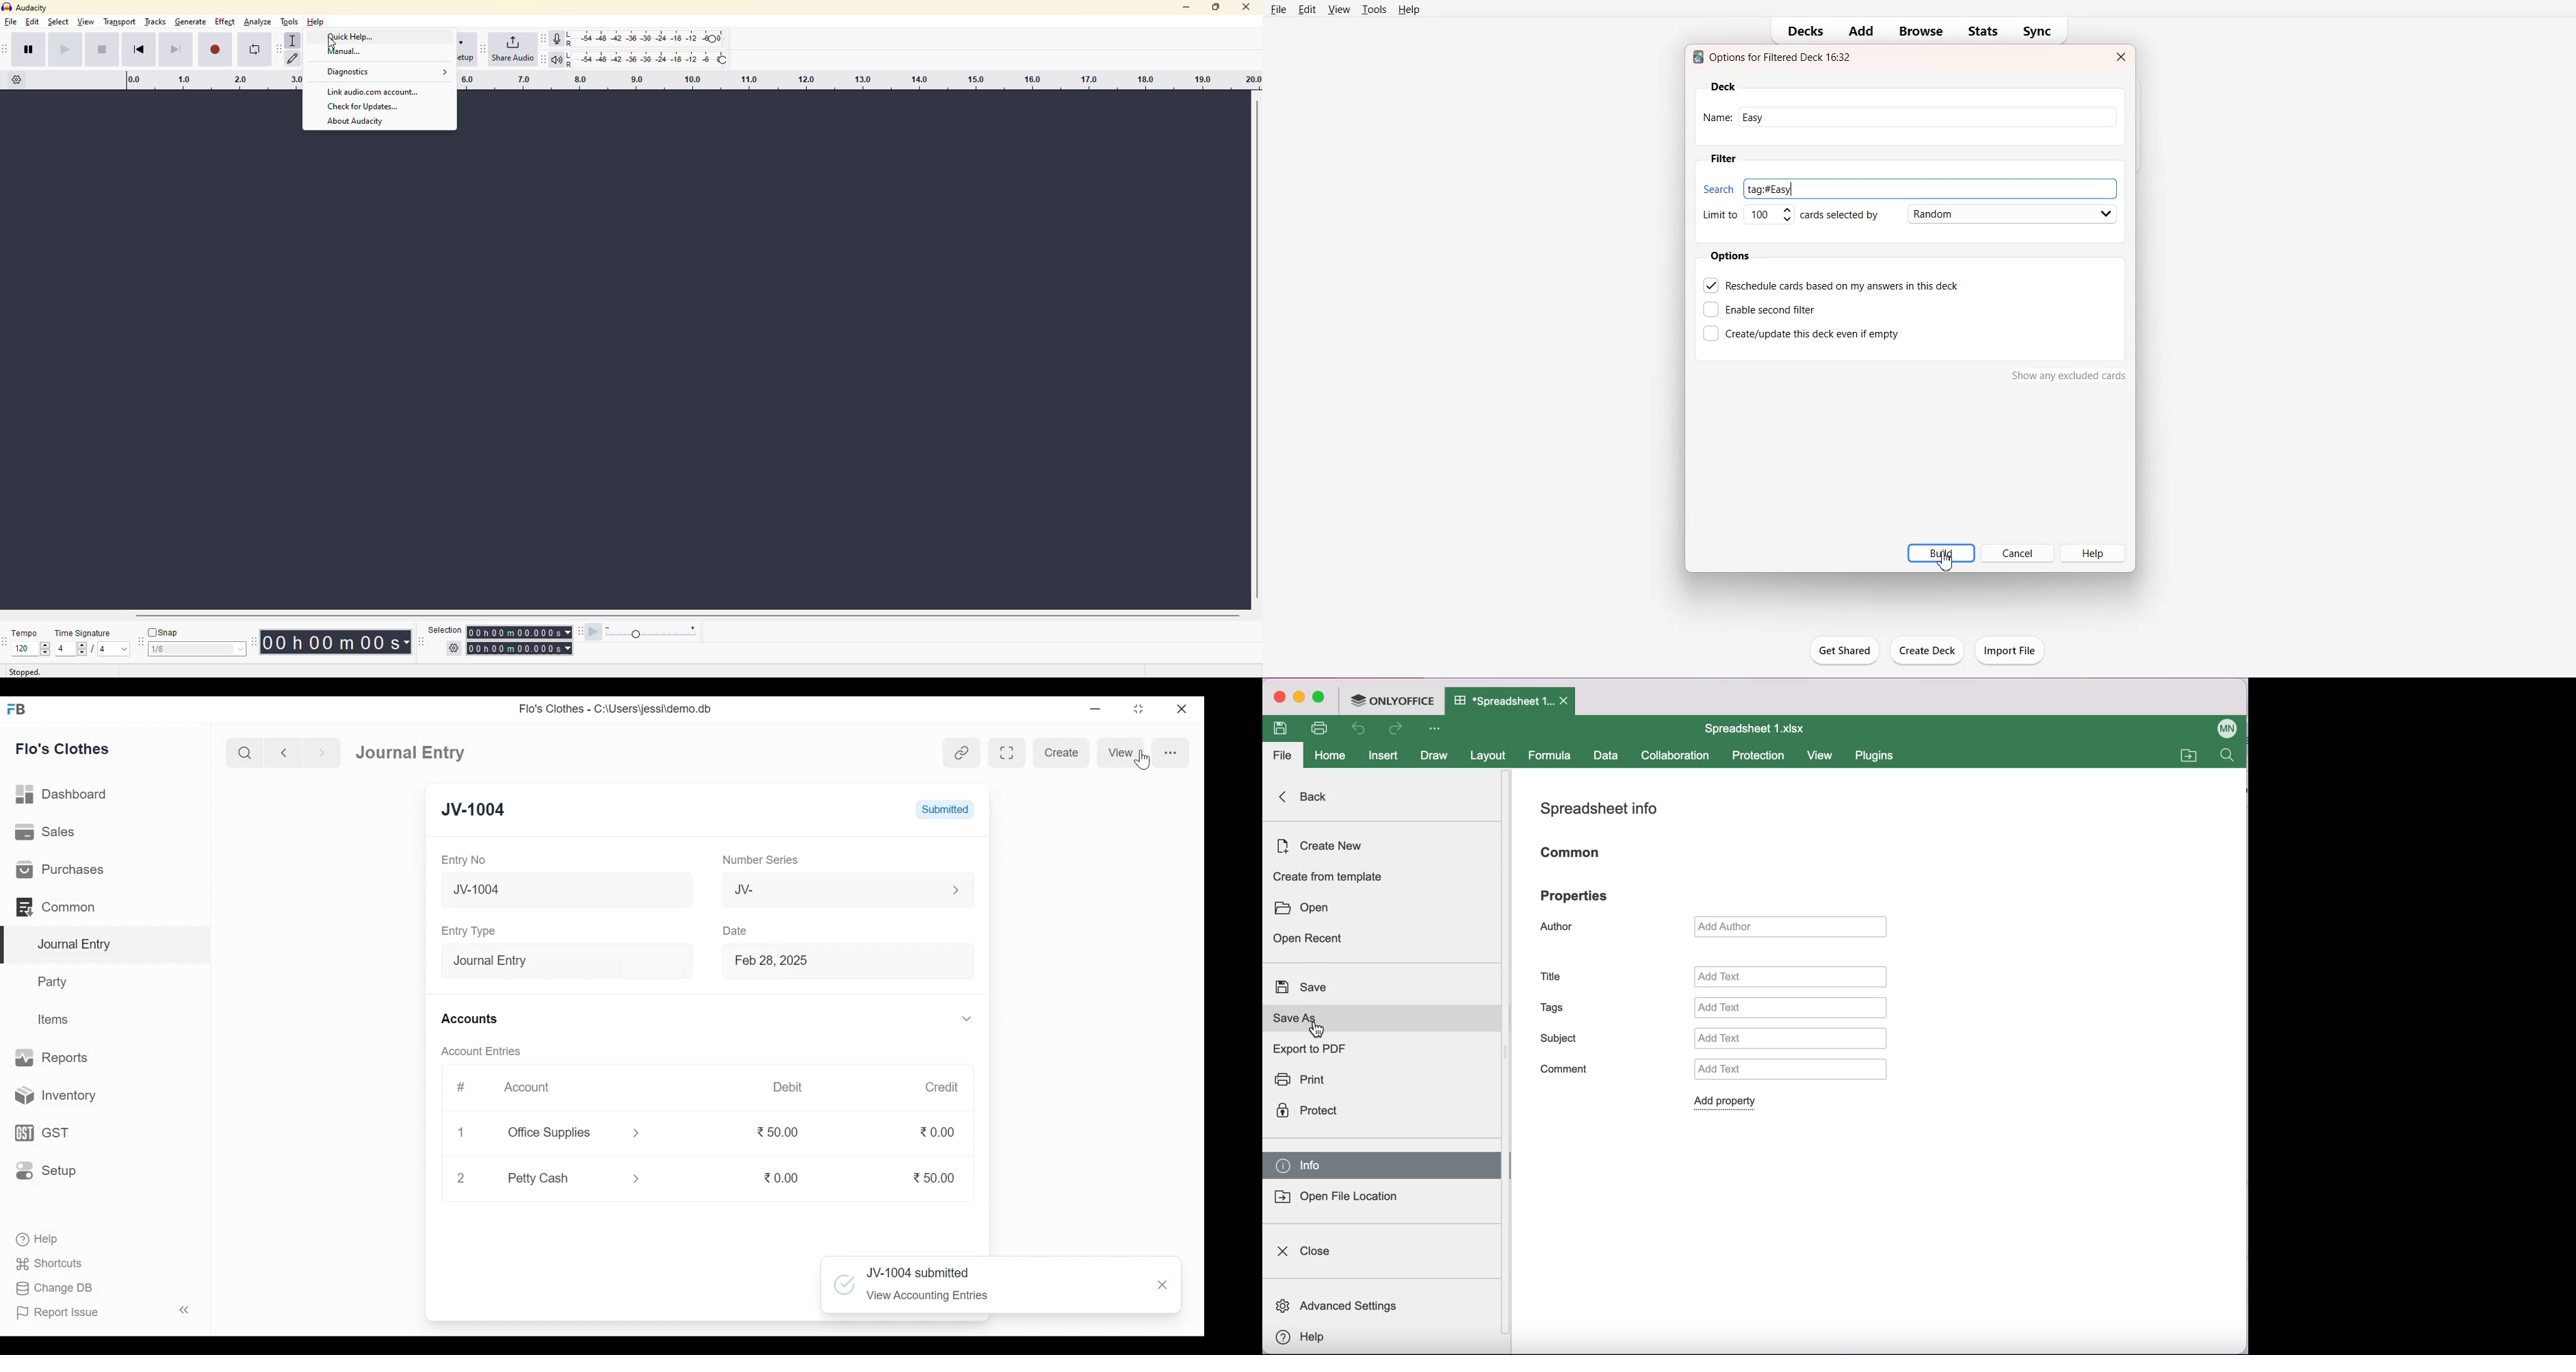  What do you see at coordinates (1832, 285) in the screenshot?
I see `Reschedule cards based on my answer` at bounding box center [1832, 285].